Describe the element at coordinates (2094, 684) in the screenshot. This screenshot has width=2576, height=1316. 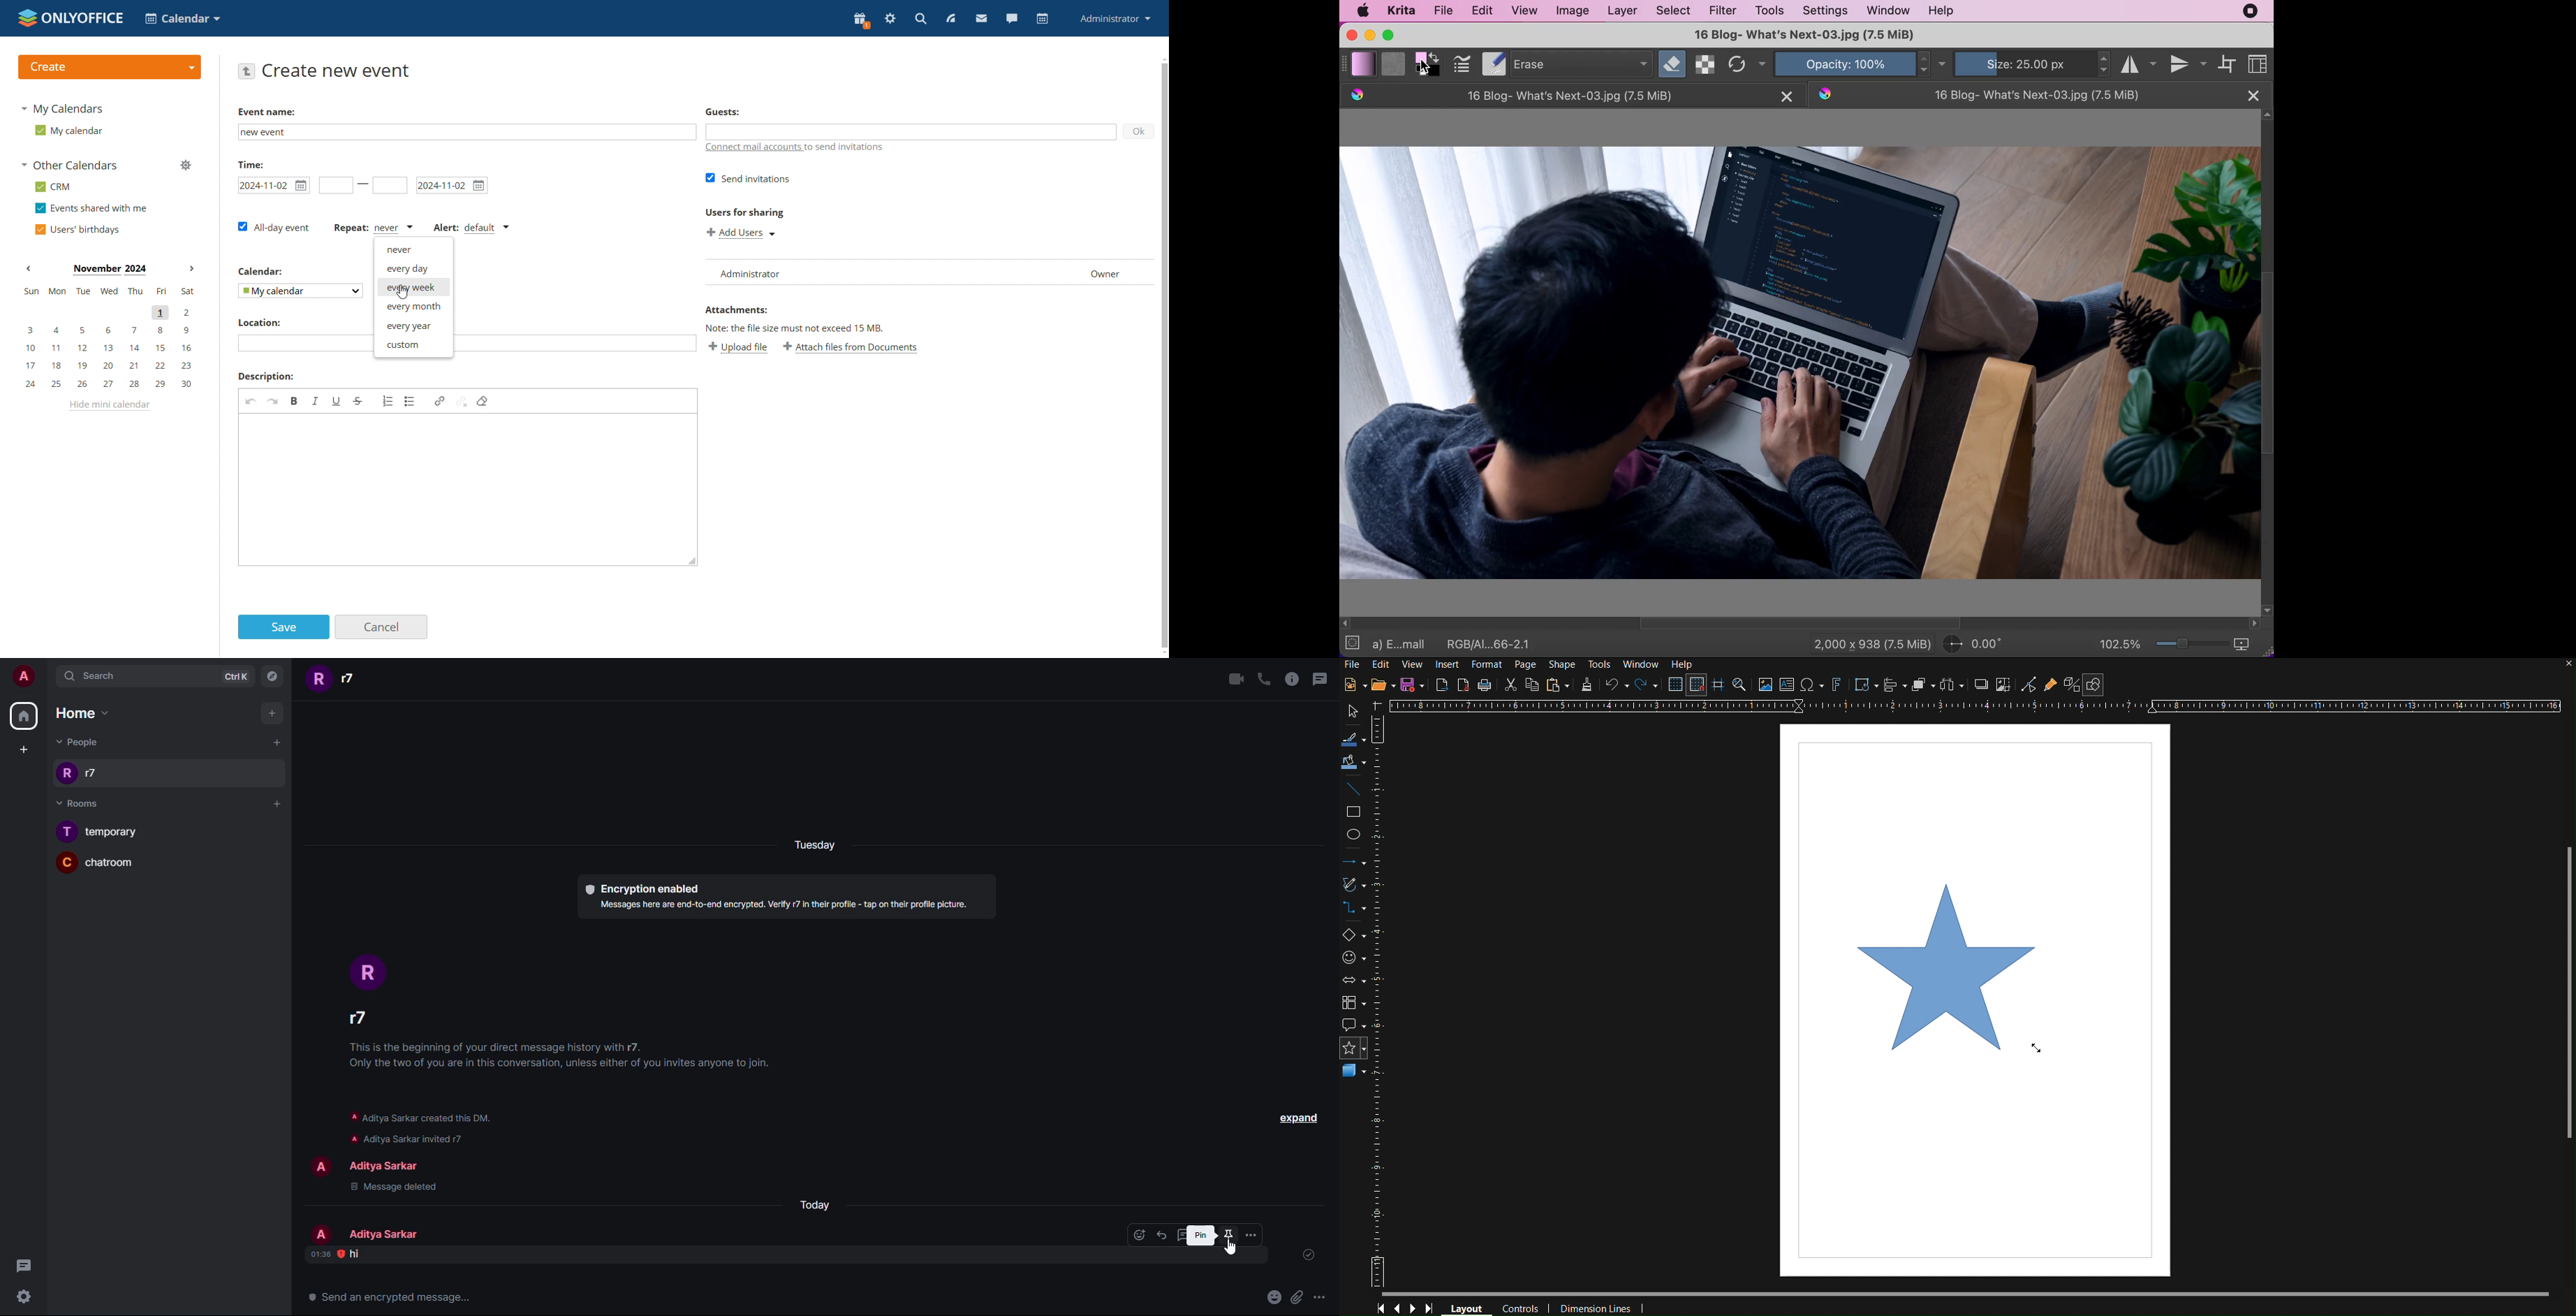
I see `Show Basic Shapes` at that location.